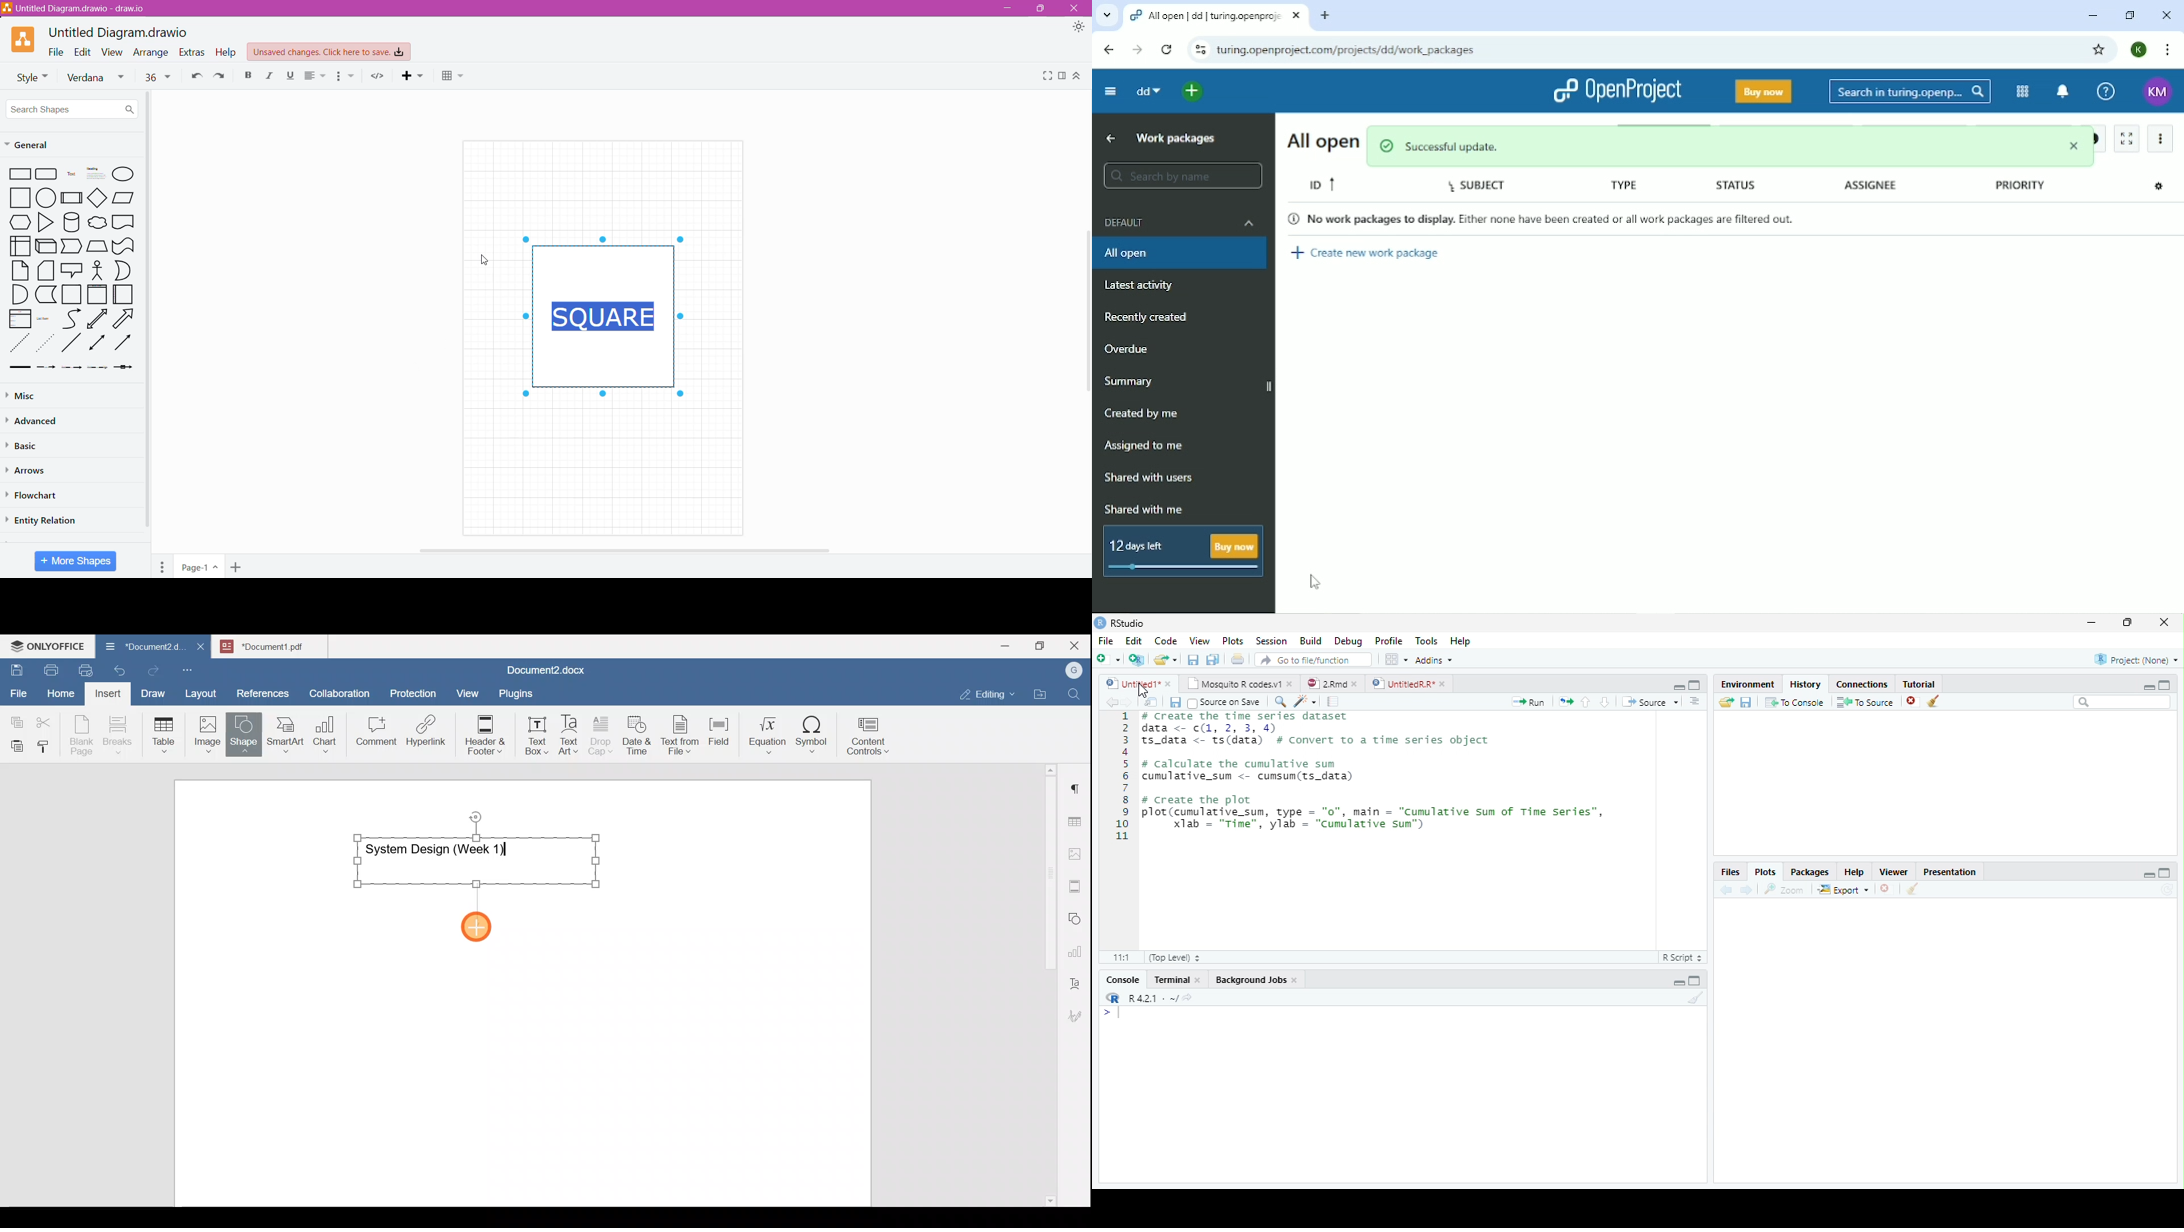  What do you see at coordinates (124, 198) in the screenshot?
I see `Parallelogram` at bounding box center [124, 198].